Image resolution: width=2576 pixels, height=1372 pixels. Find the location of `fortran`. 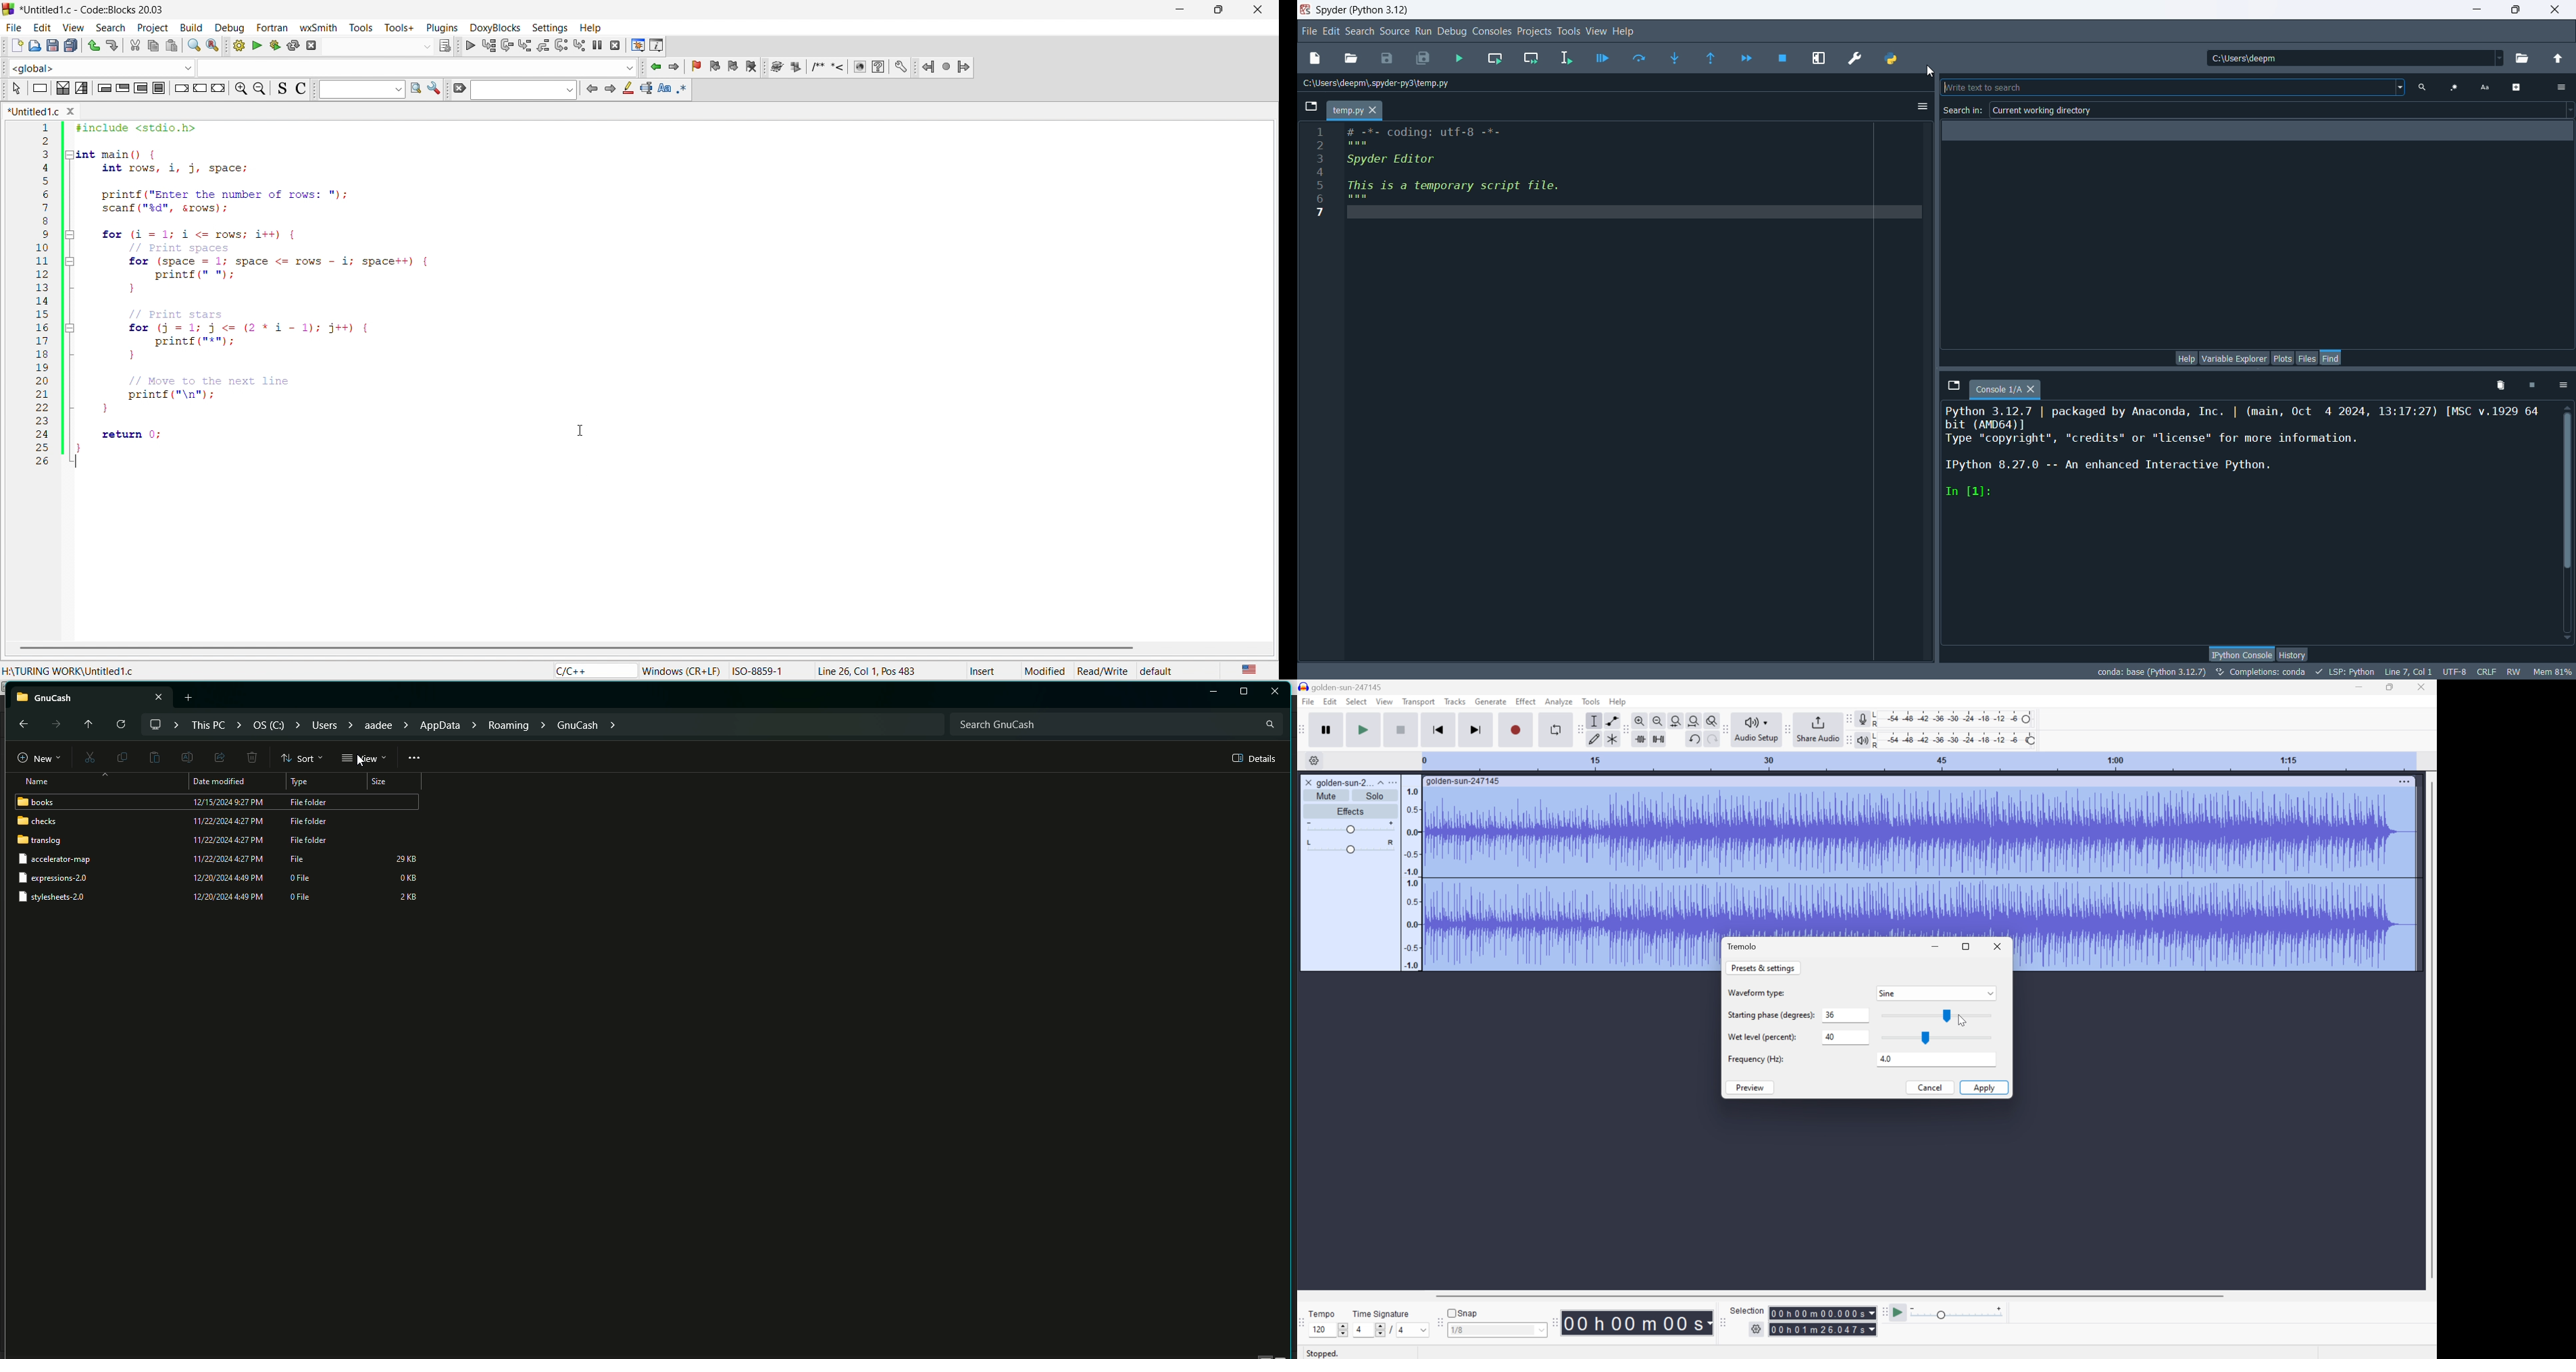

fortran is located at coordinates (273, 26).